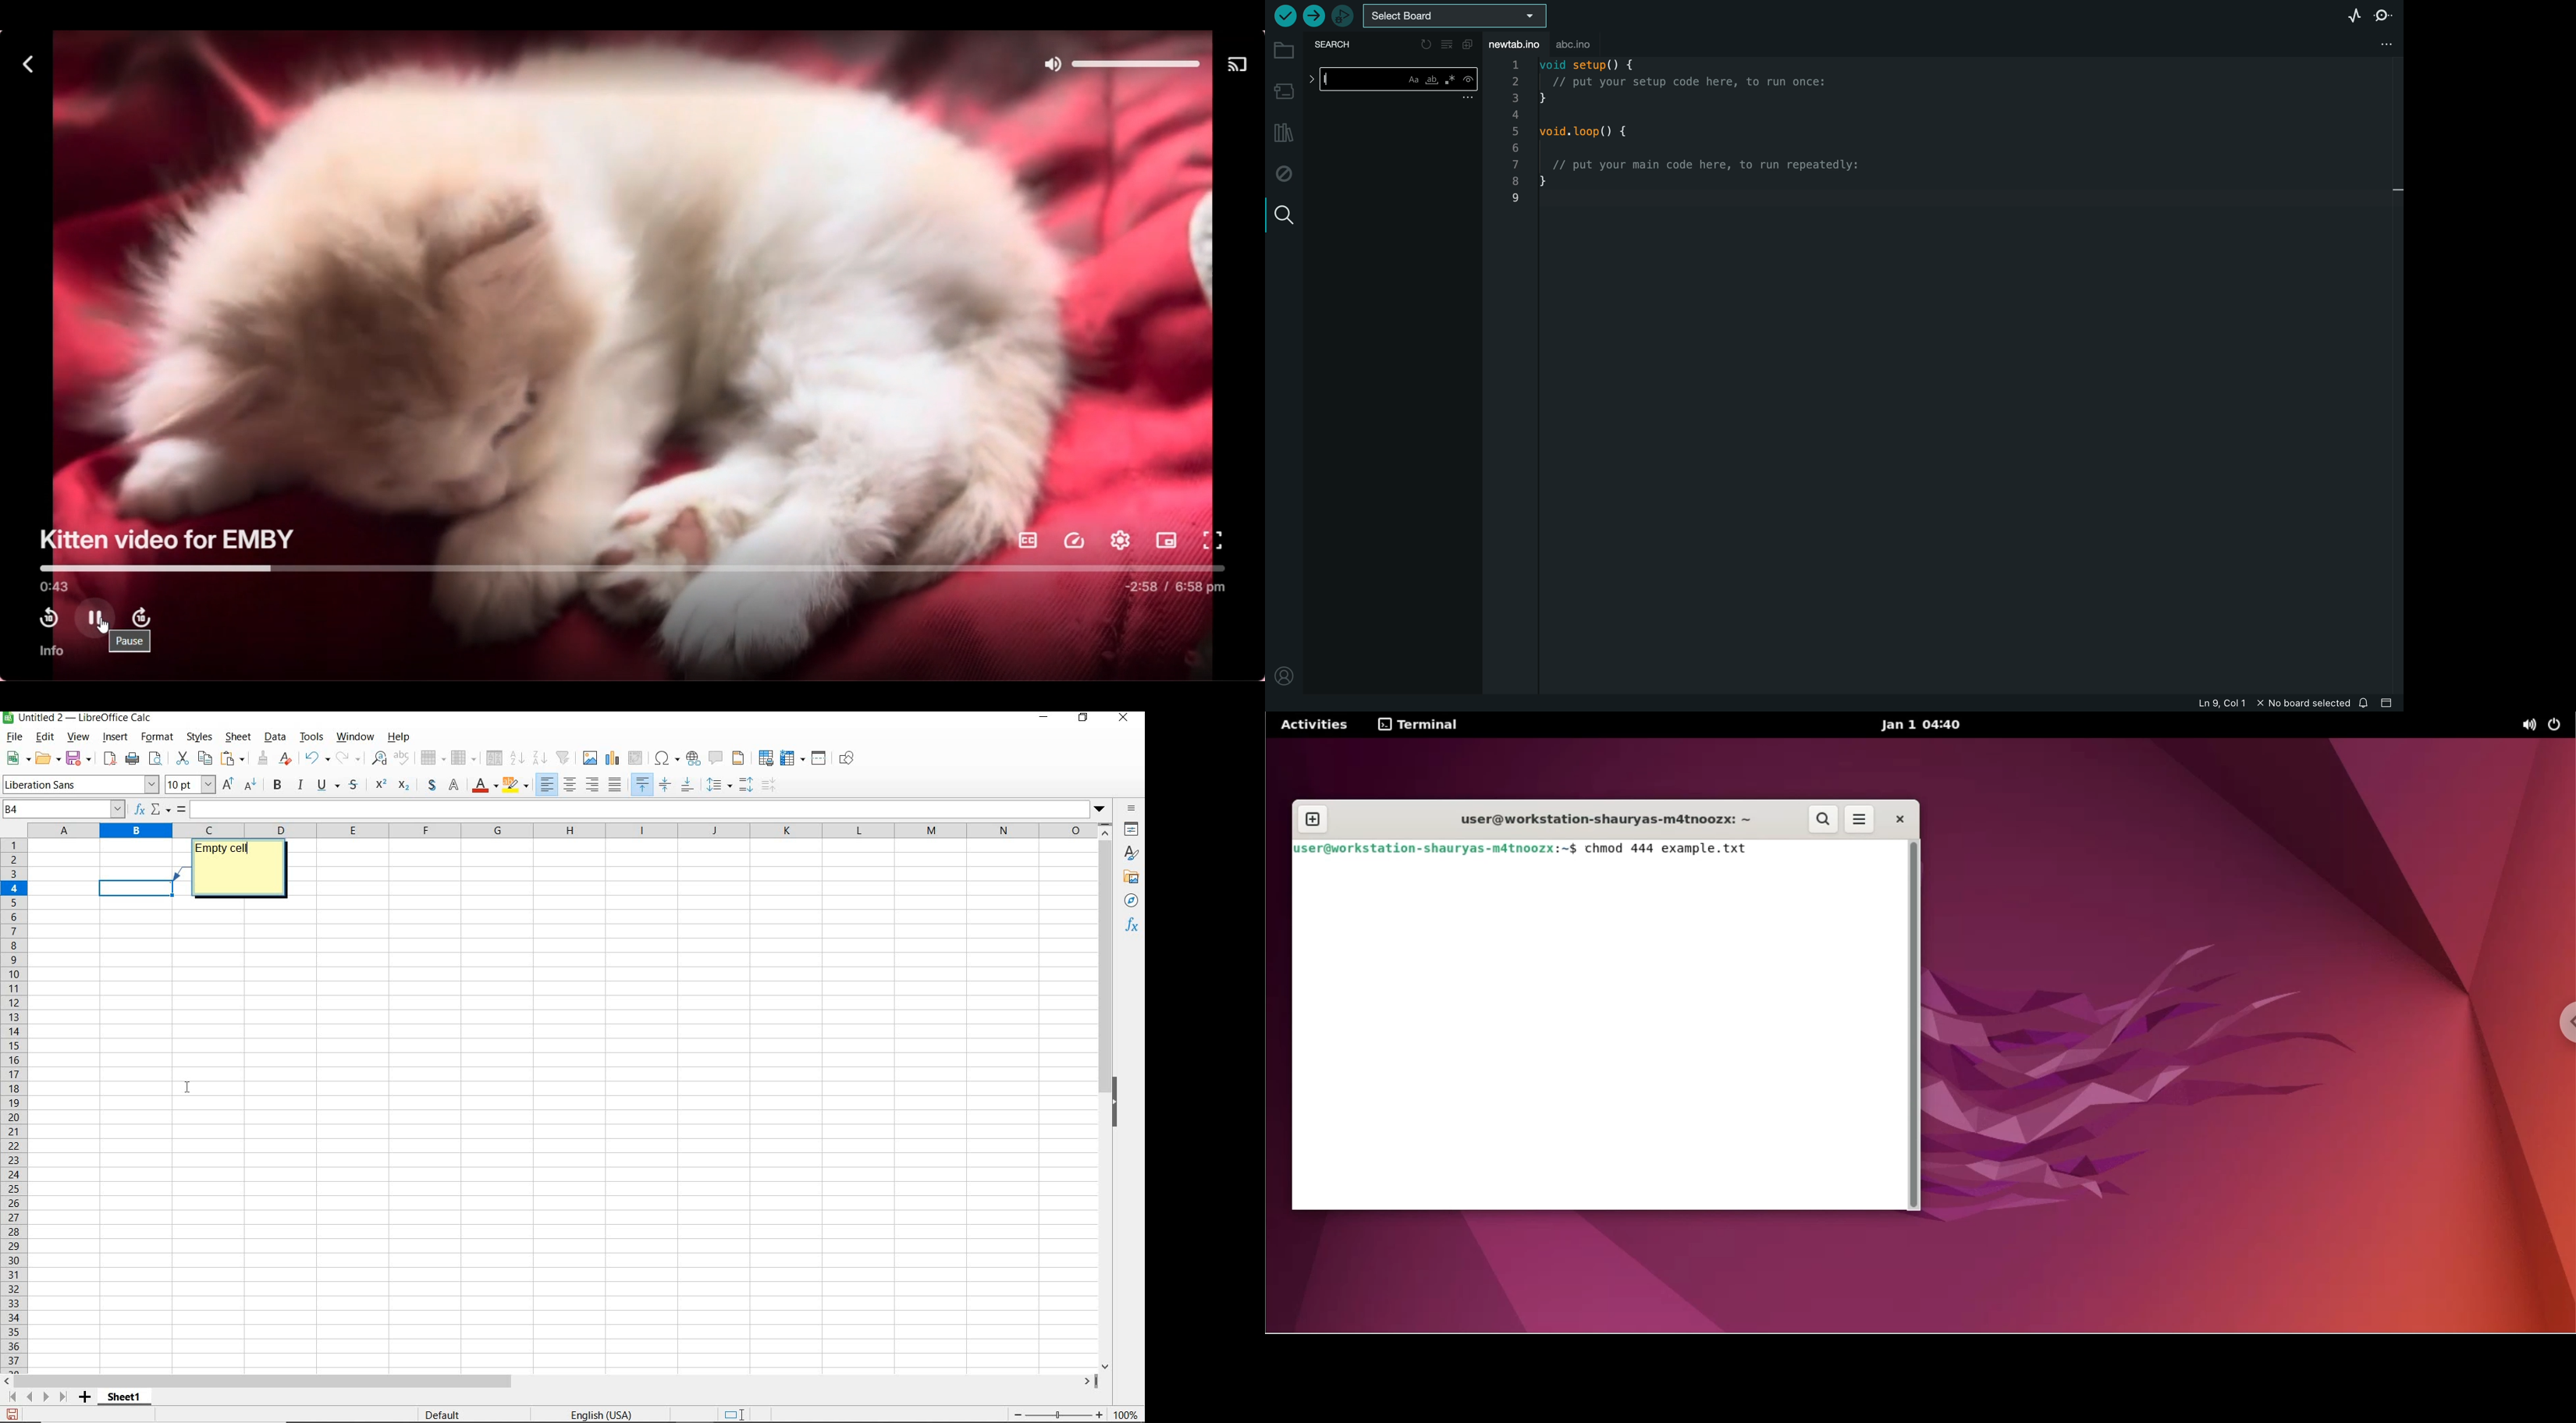 The height and width of the screenshot is (1428, 2576). What do you see at coordinates (316, 758) in the screenshot?
I see `undo` at bounding box center [316, 758].